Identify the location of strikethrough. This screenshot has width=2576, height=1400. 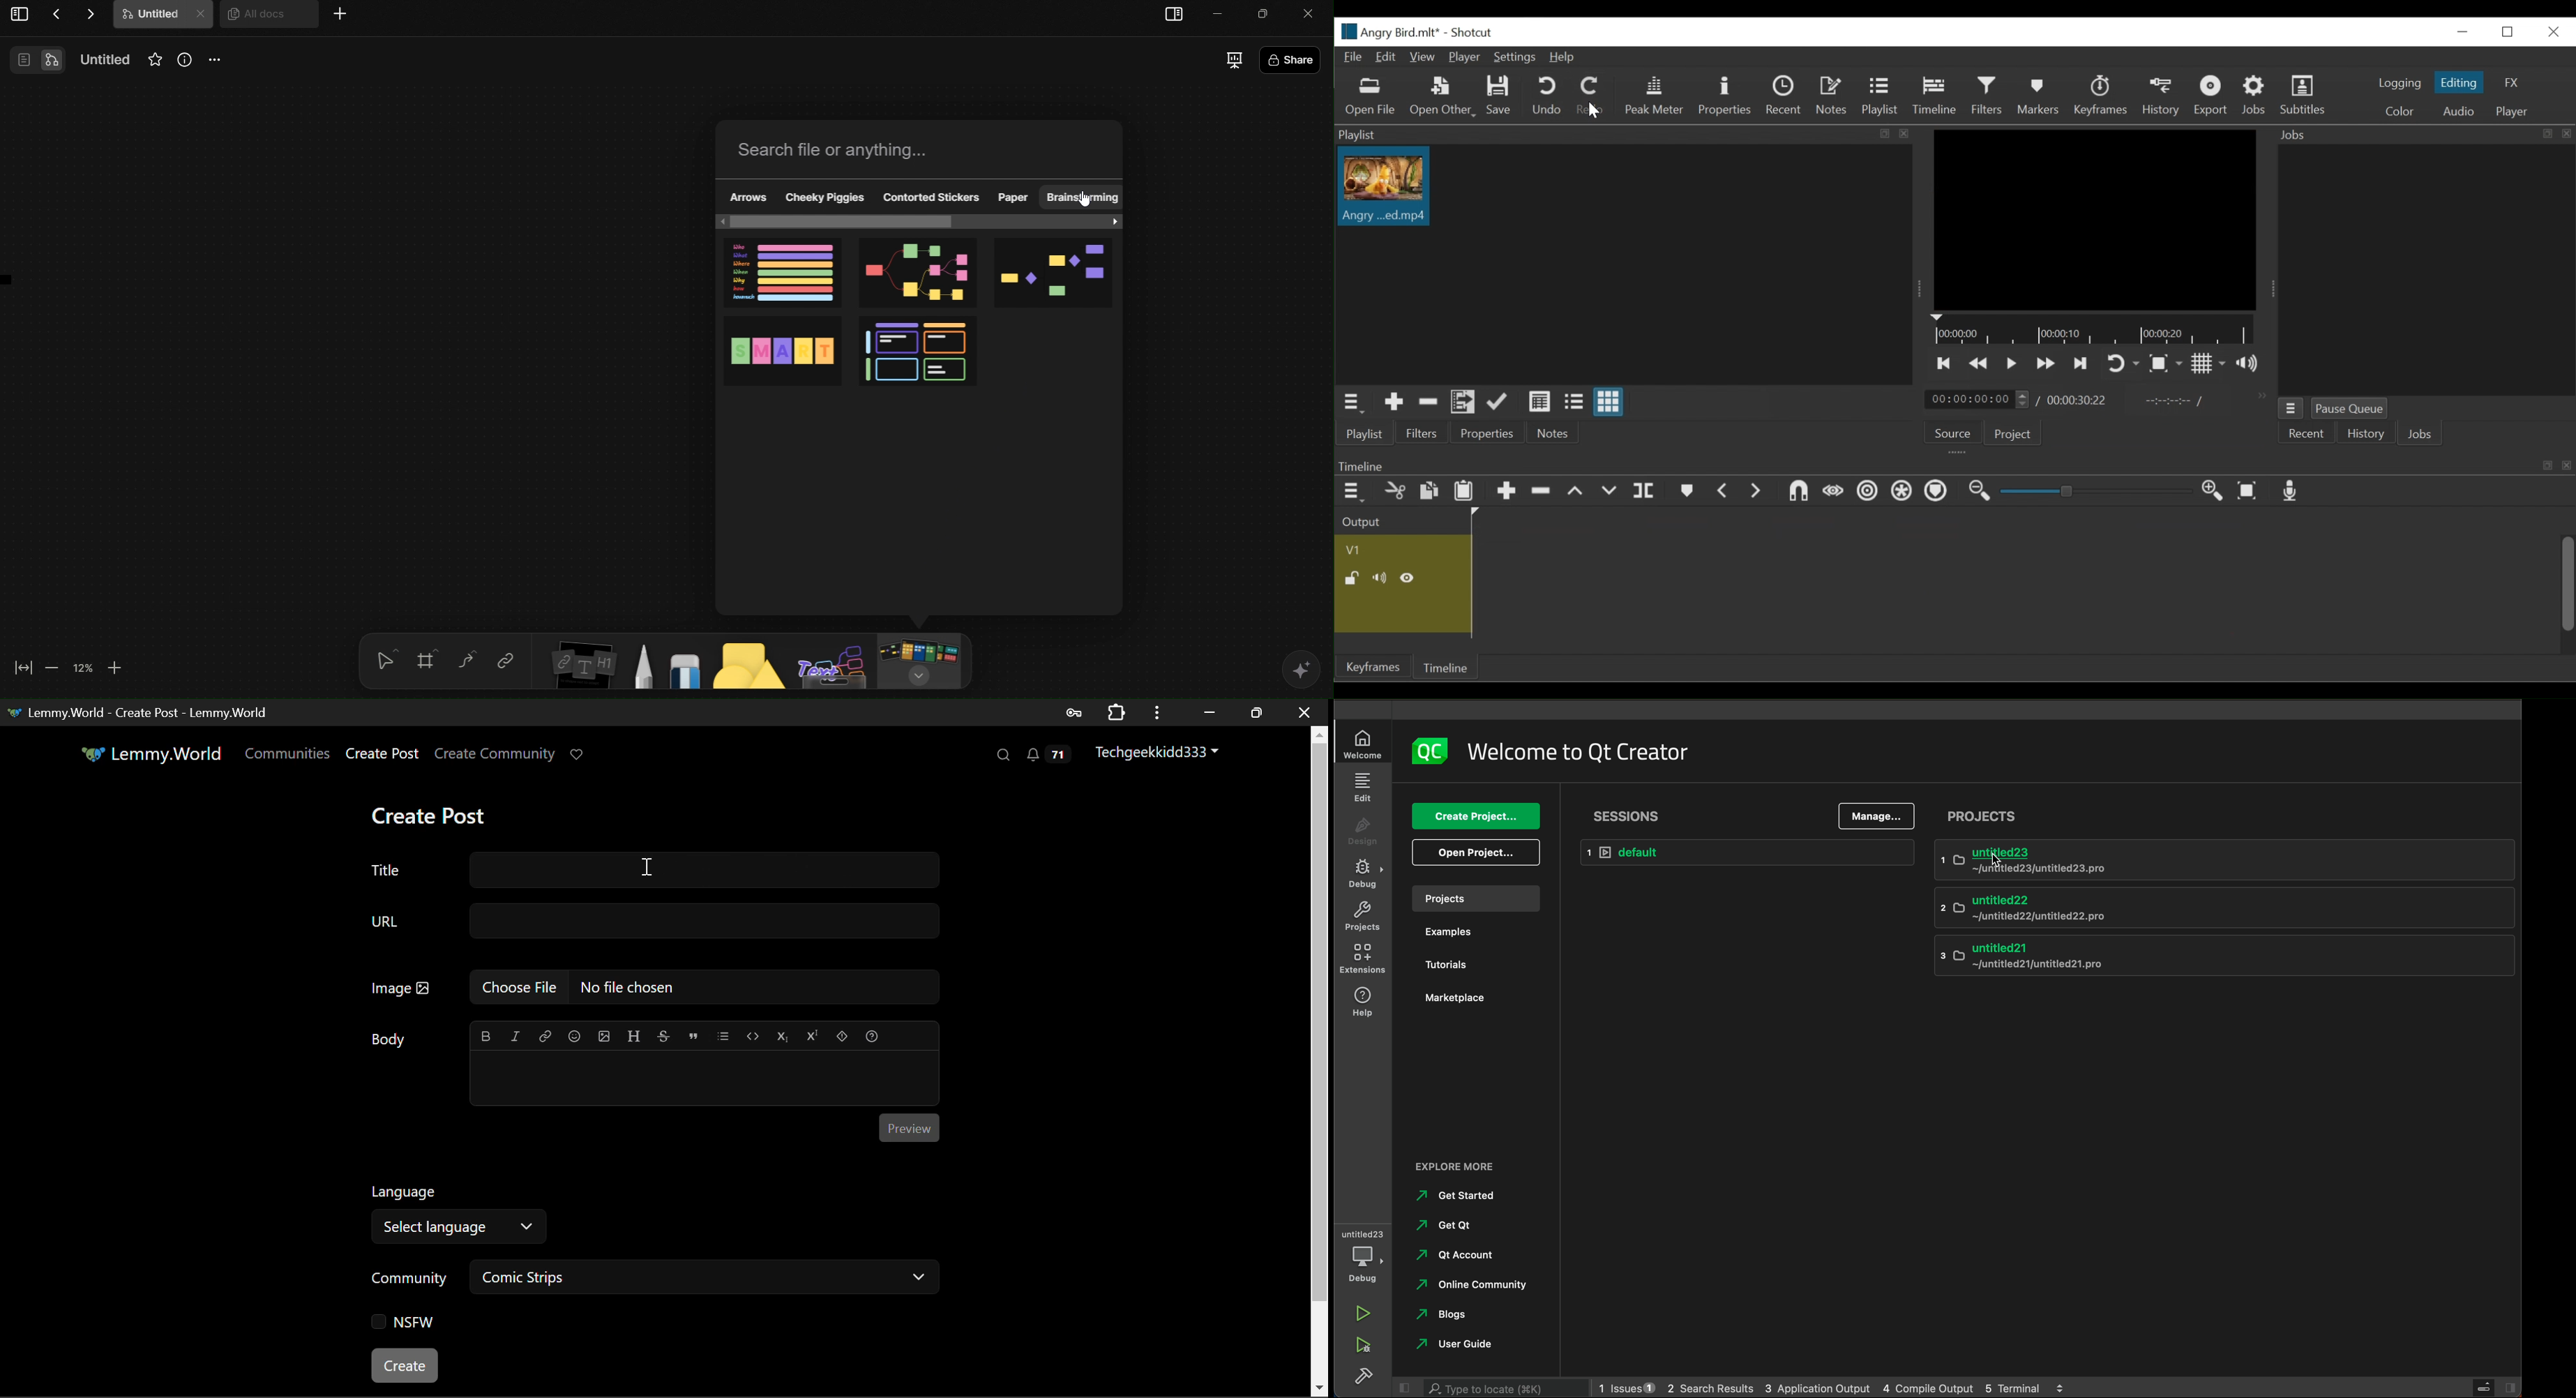
(664, 1033).